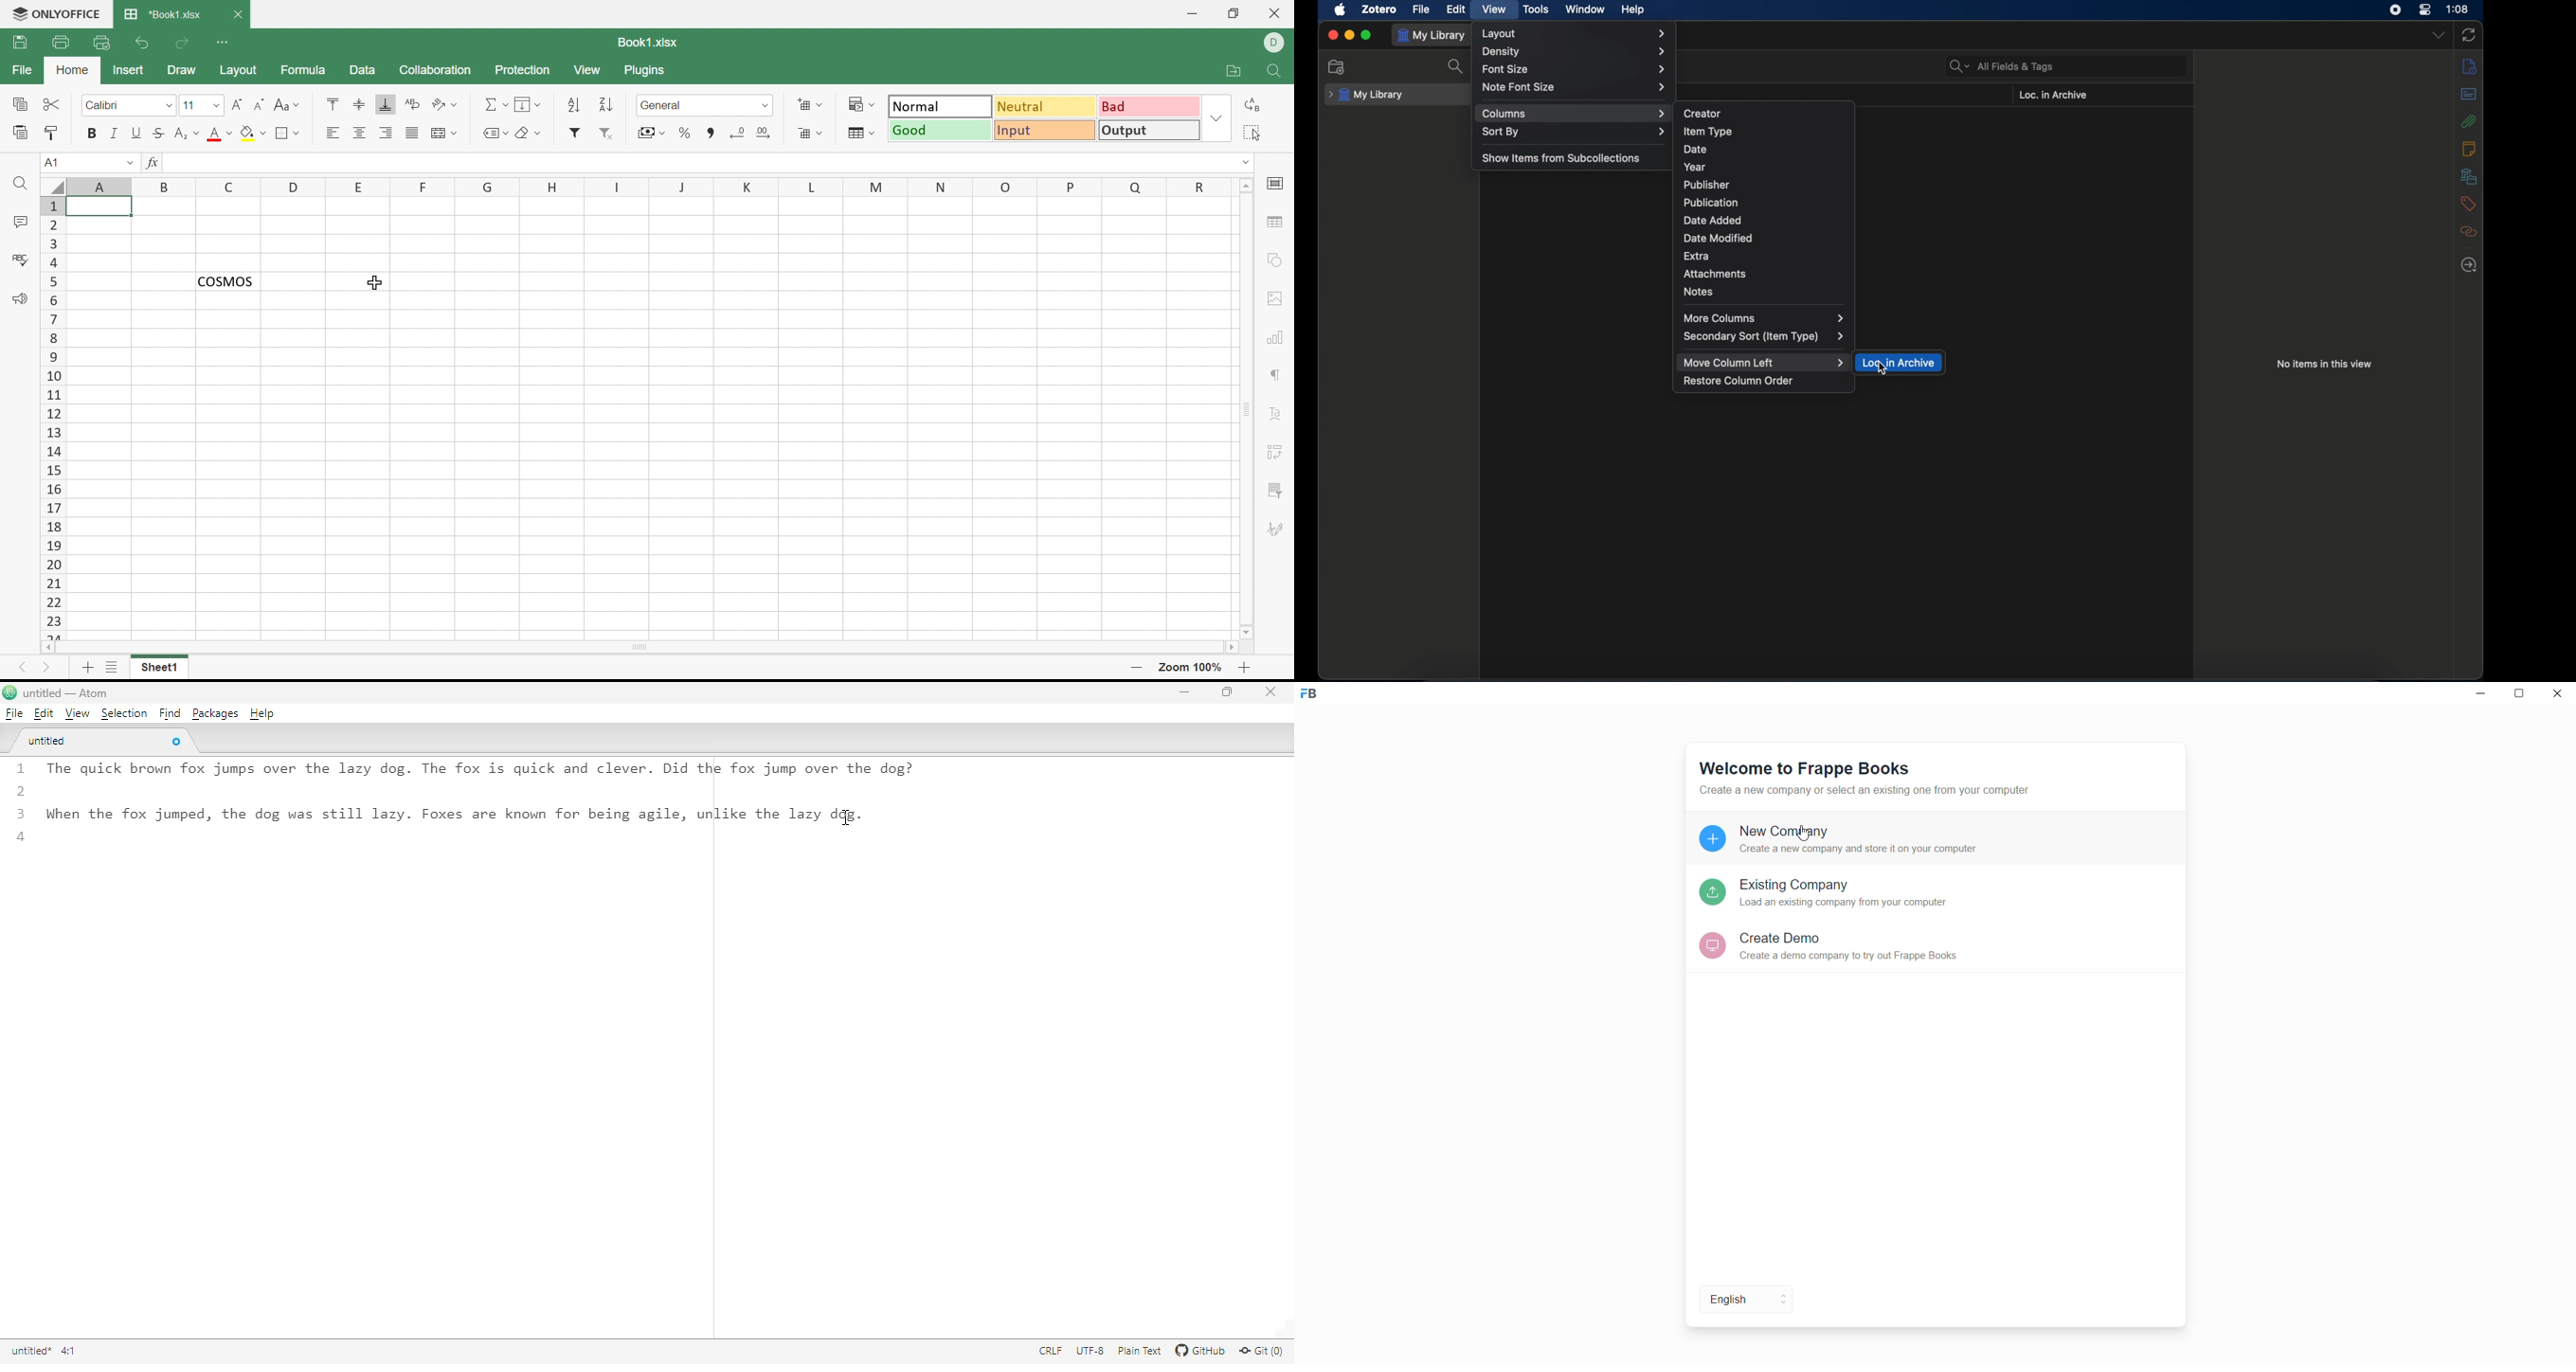 This screenshot has width=2576, height=1372. What do you see at coordinates (1332, 35) in the screenshot?
I see `close` at bounding box center [1332, 35].